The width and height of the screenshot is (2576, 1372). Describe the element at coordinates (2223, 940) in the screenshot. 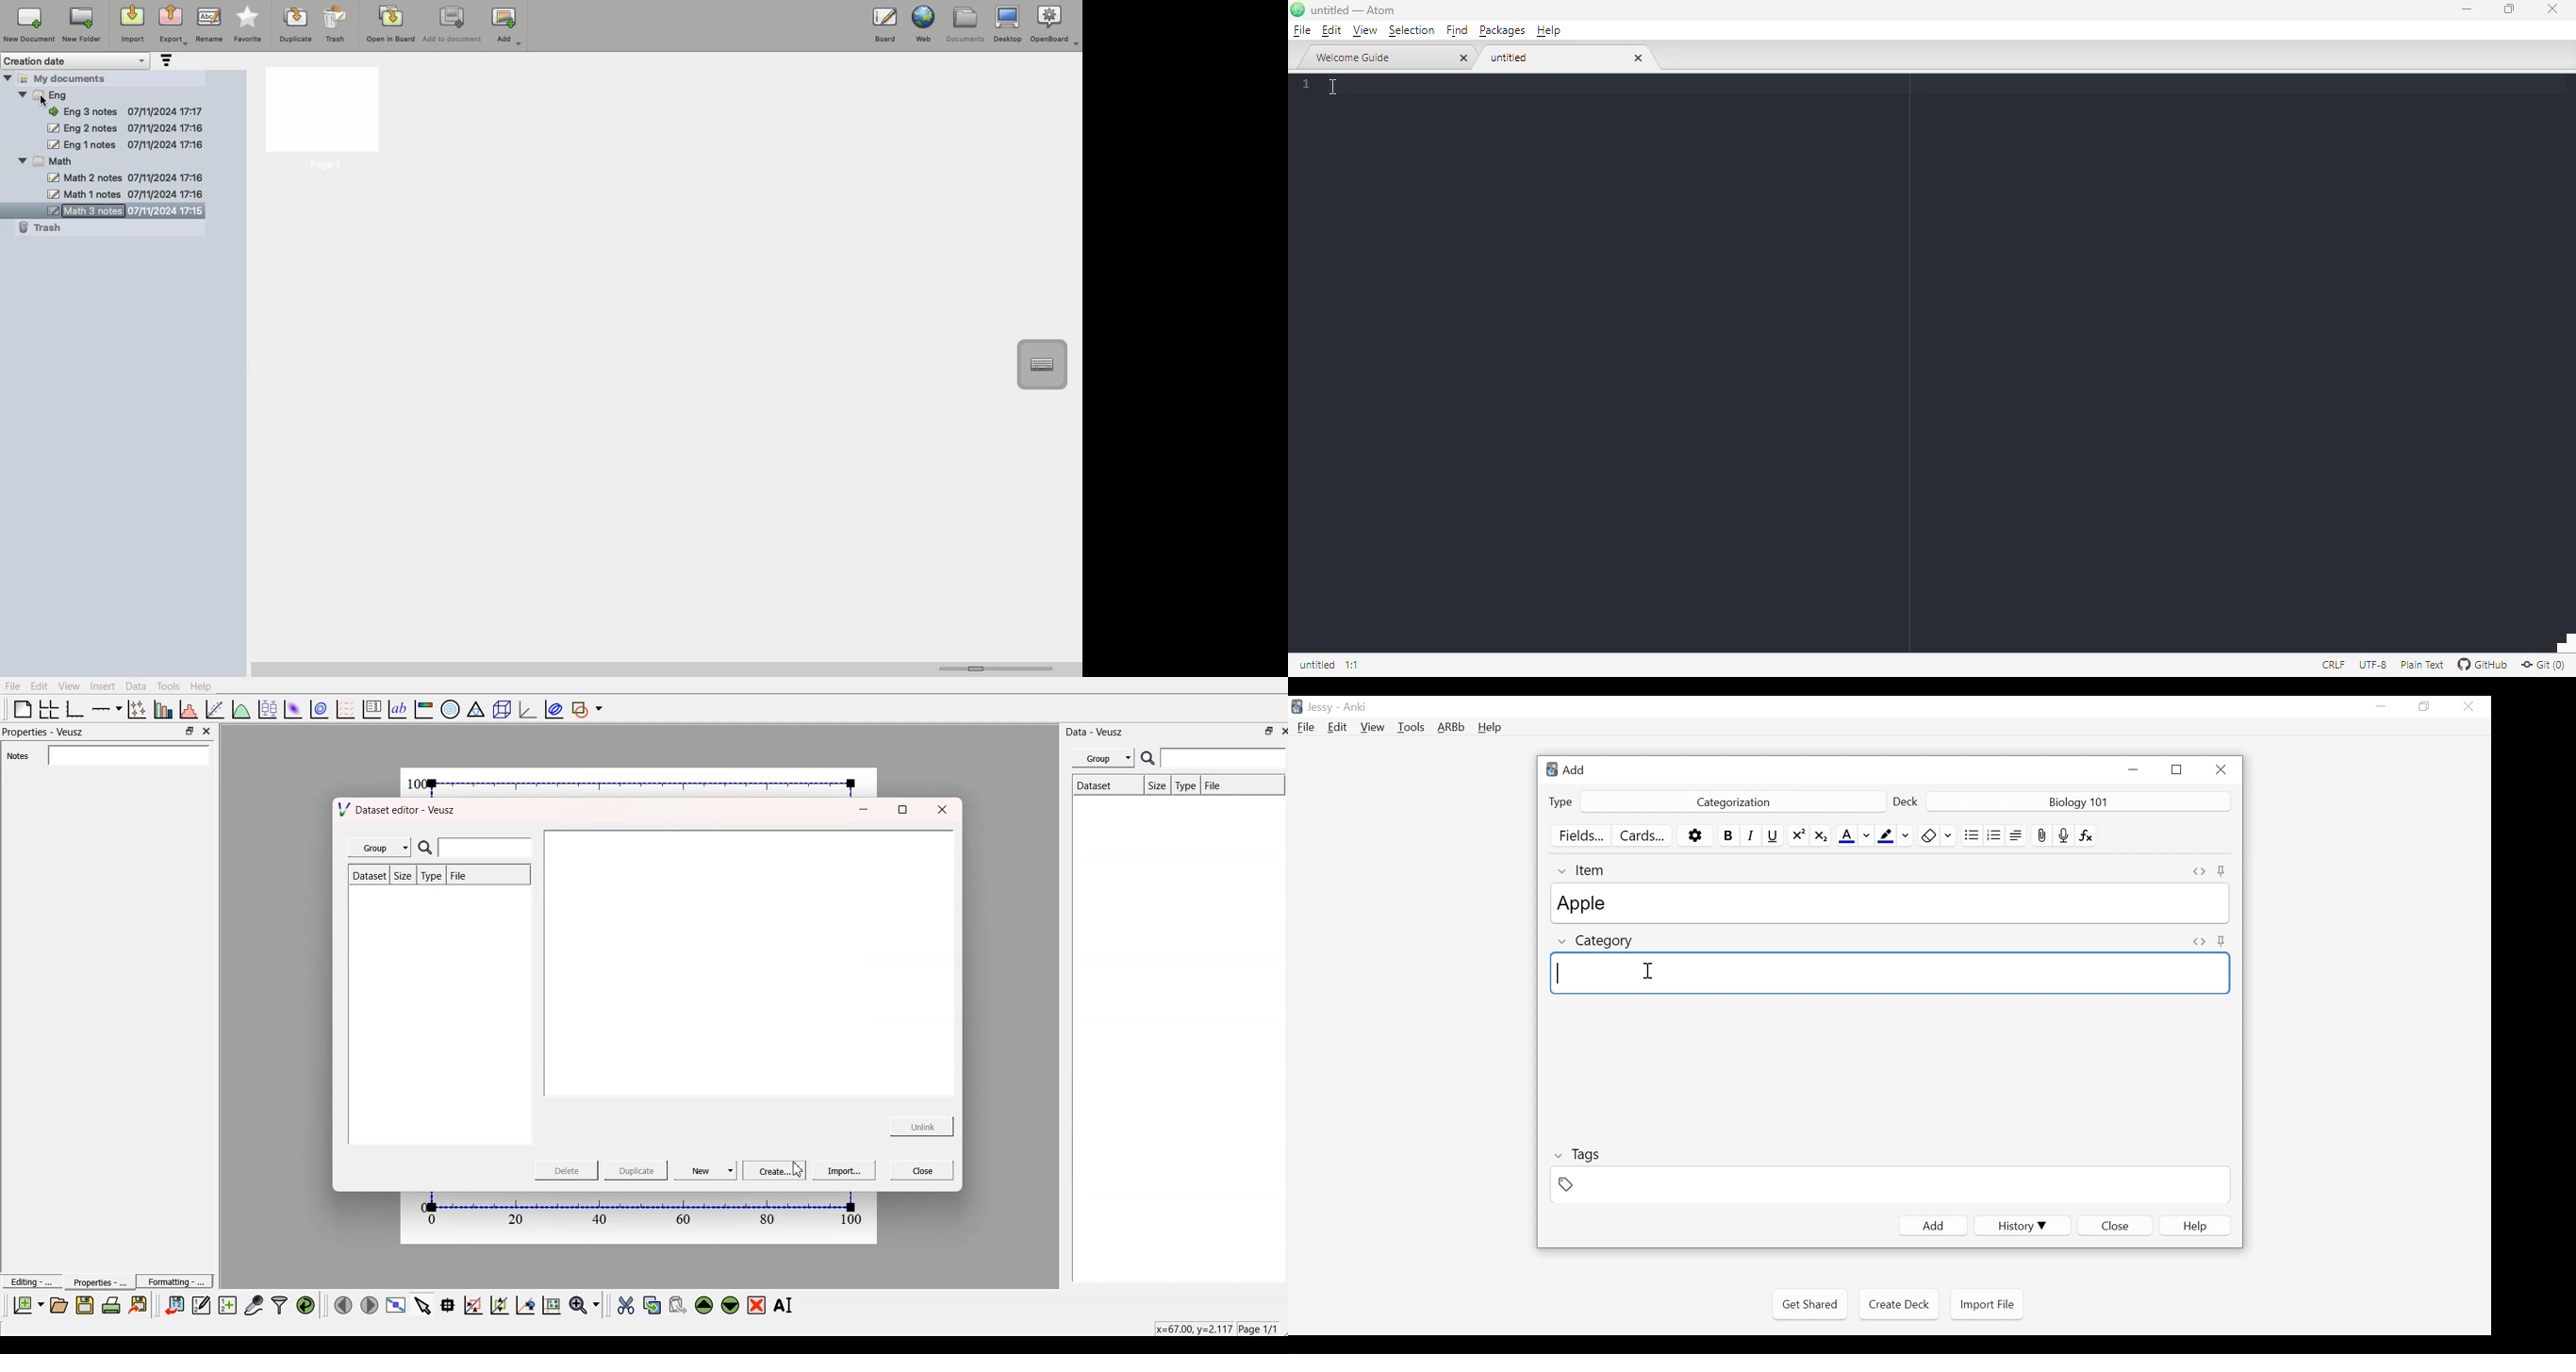

I see `Toggle sticky` at that location.